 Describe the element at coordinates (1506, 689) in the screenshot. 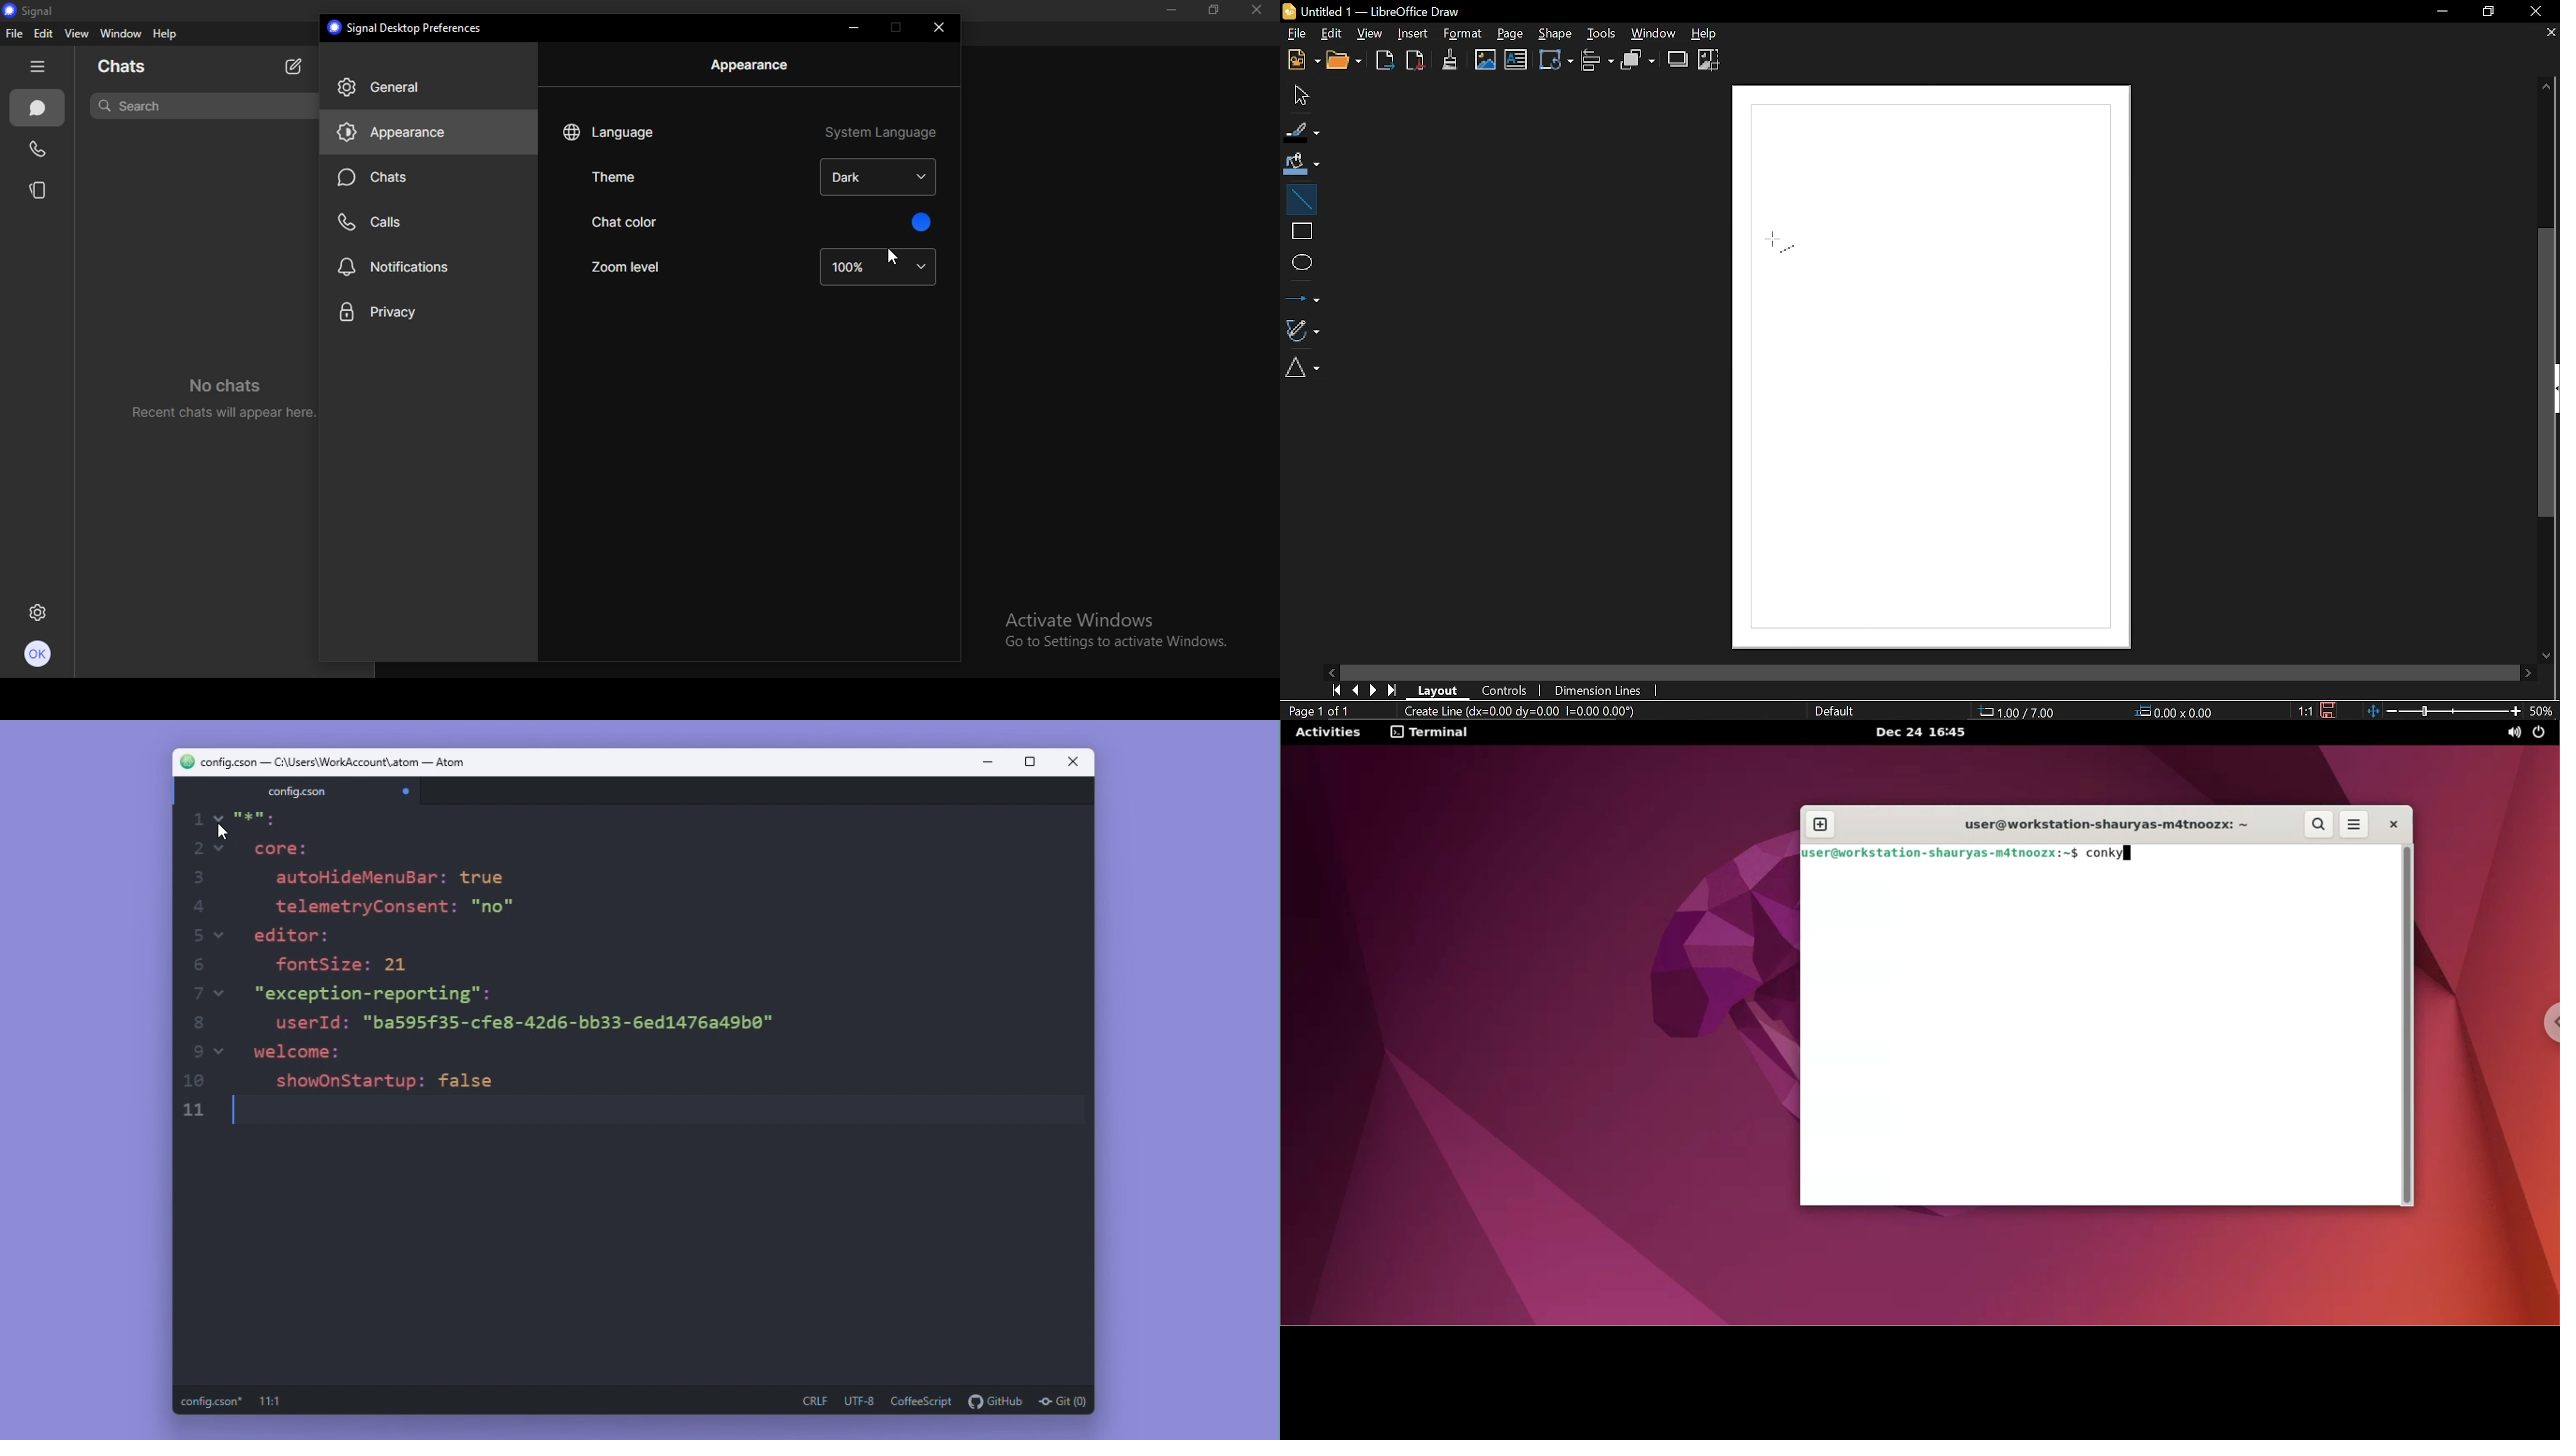

I see `COntrols` at that location.